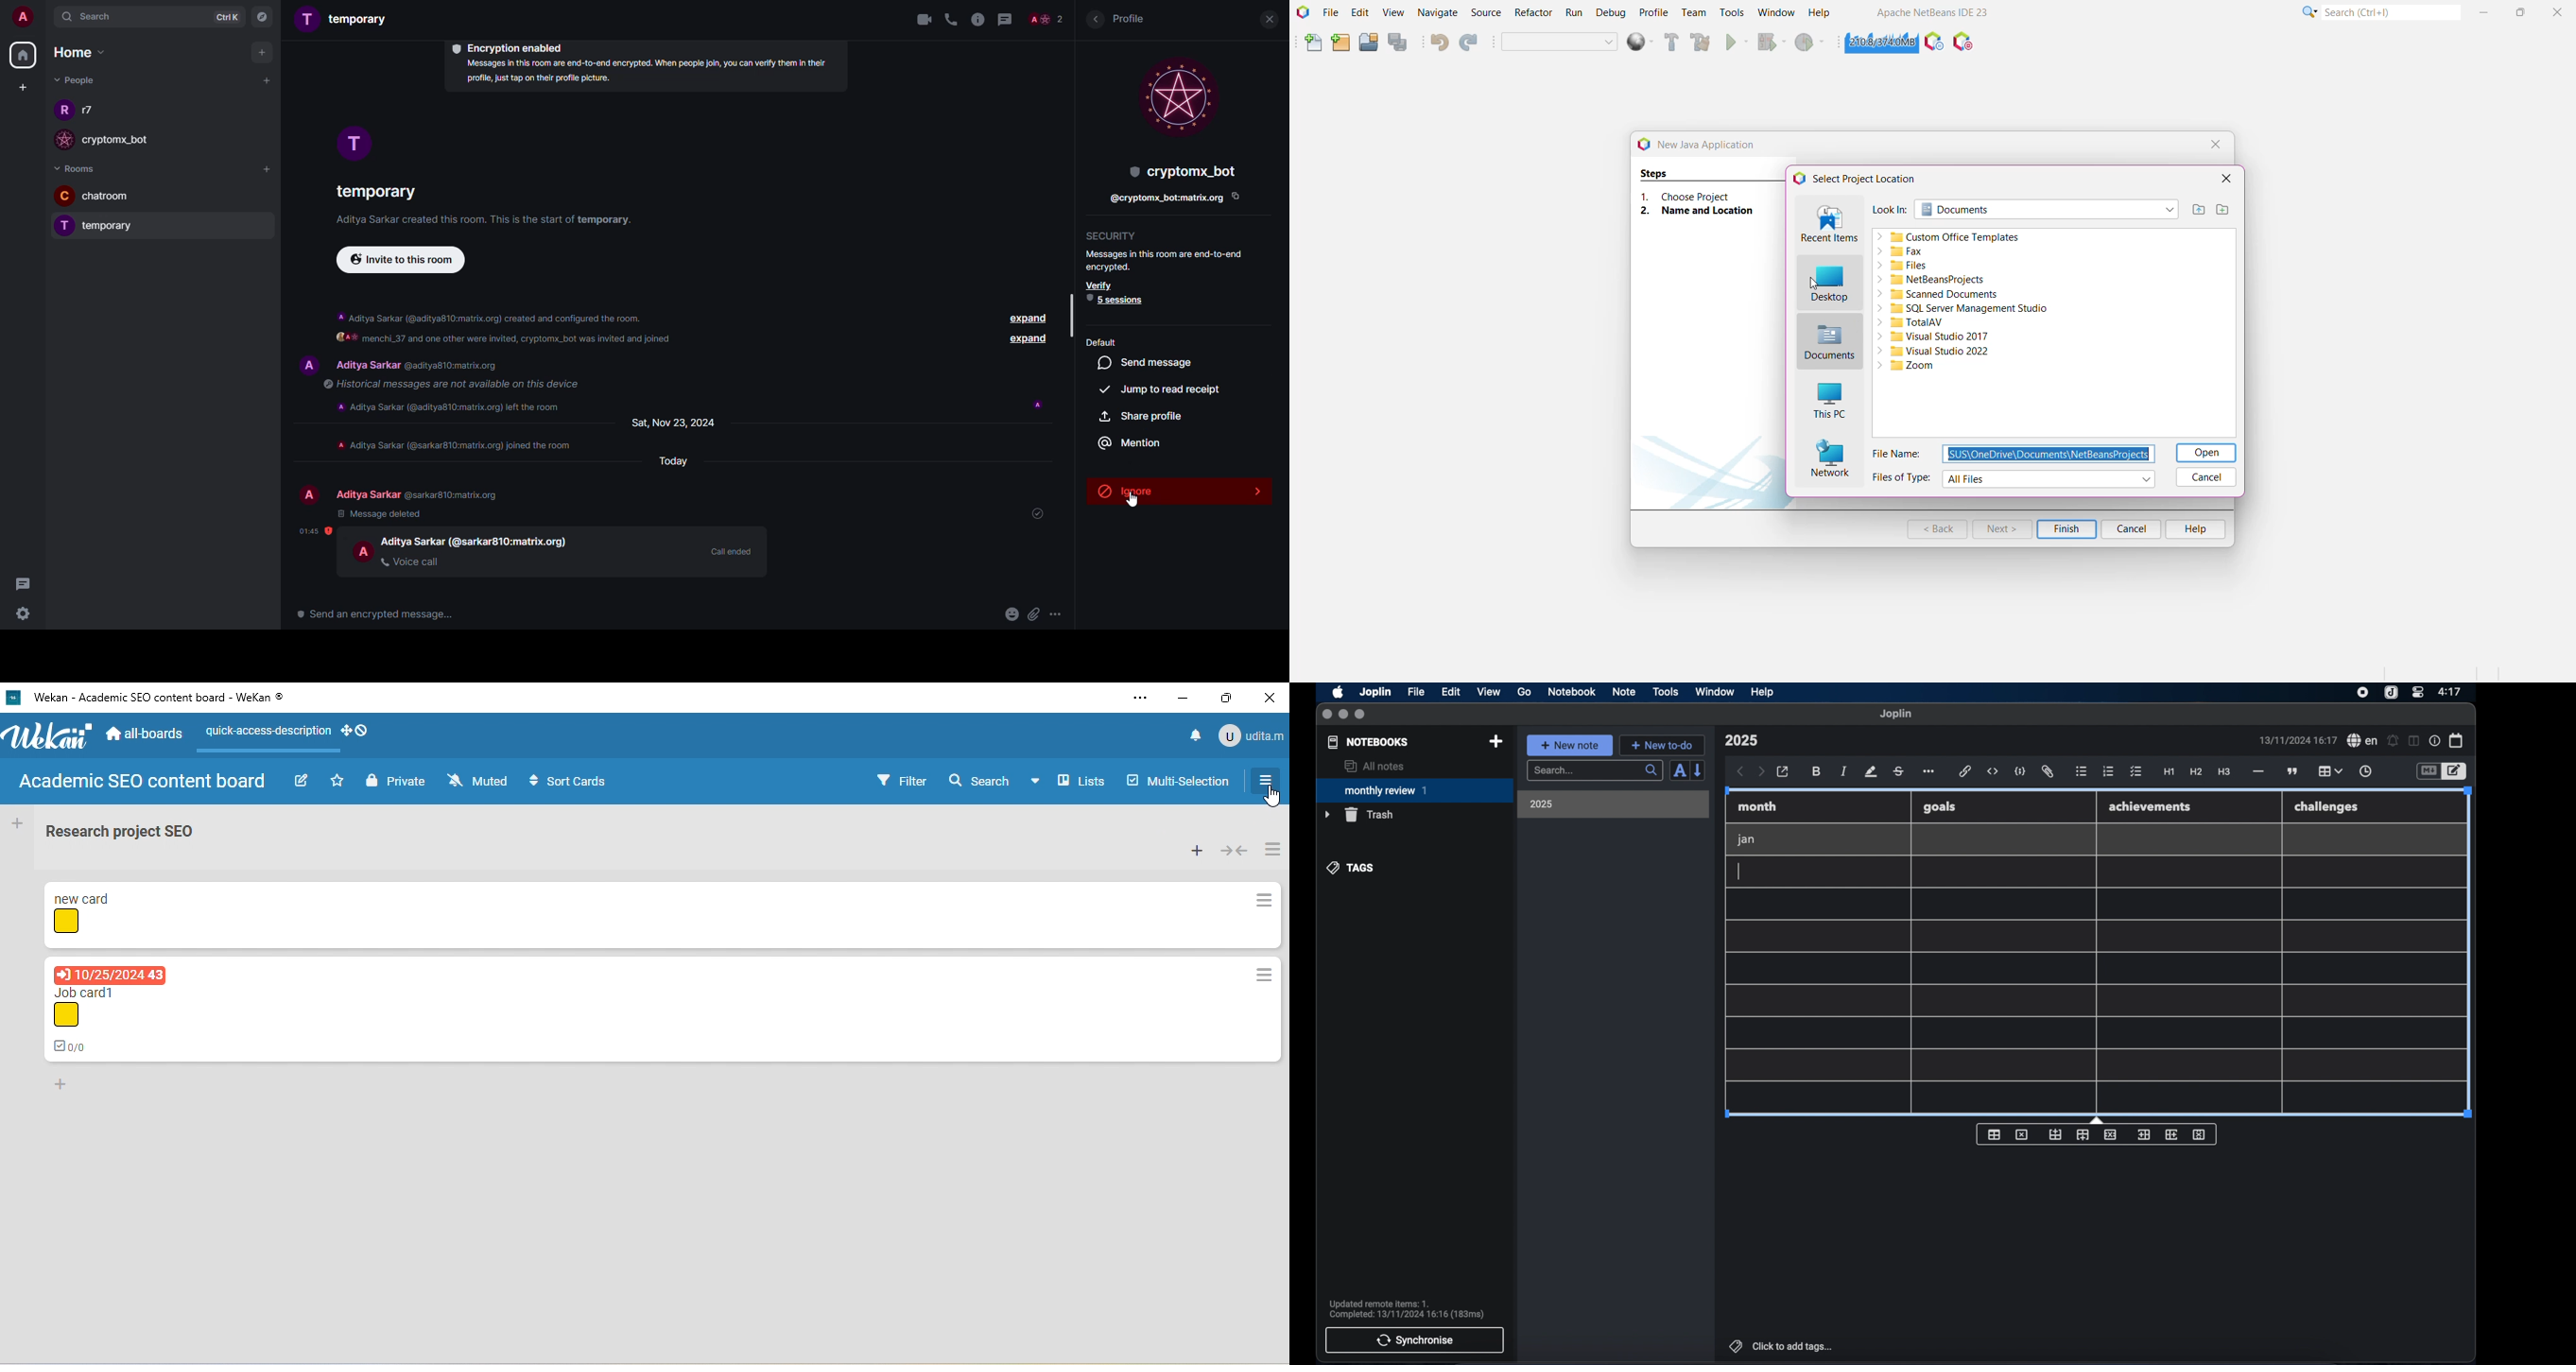 This screenshot has width=2576, height=1372. What do you see at coordinates (91, 111) in the screenshot?
I see `people` at bounding box center [91, 111].